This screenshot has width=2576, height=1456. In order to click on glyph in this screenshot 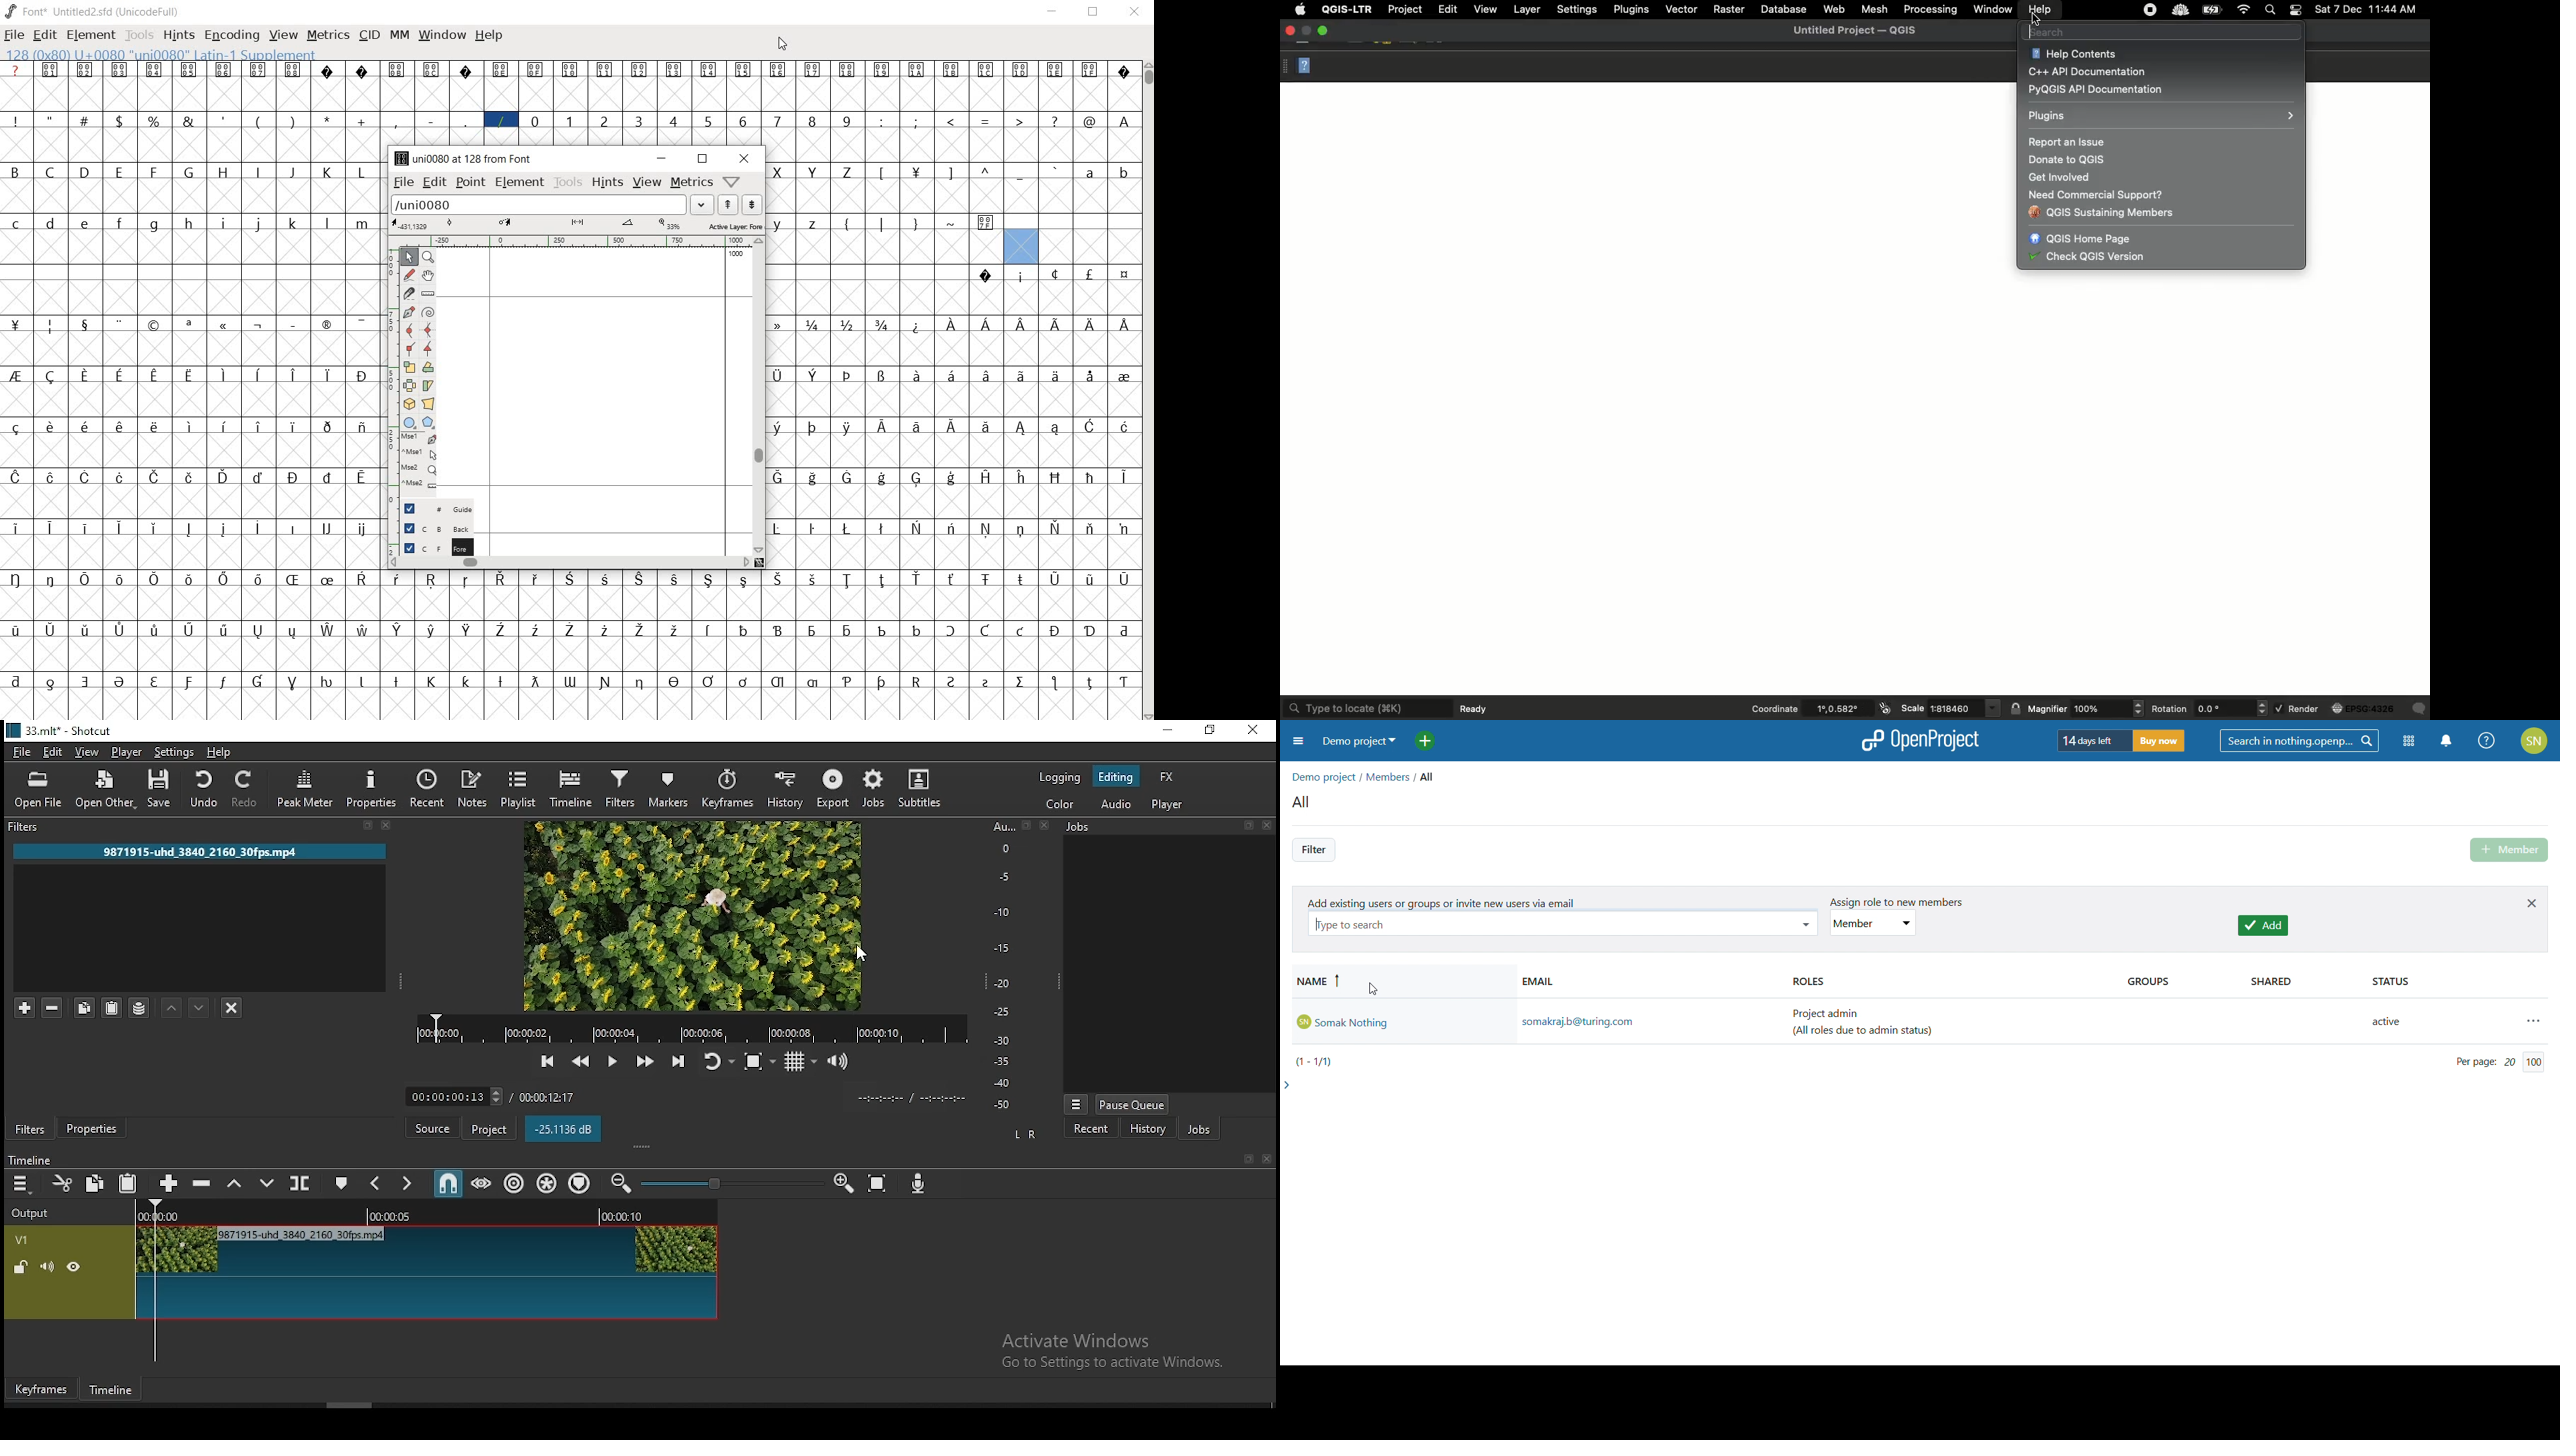, I will do `click(466, 681)`.